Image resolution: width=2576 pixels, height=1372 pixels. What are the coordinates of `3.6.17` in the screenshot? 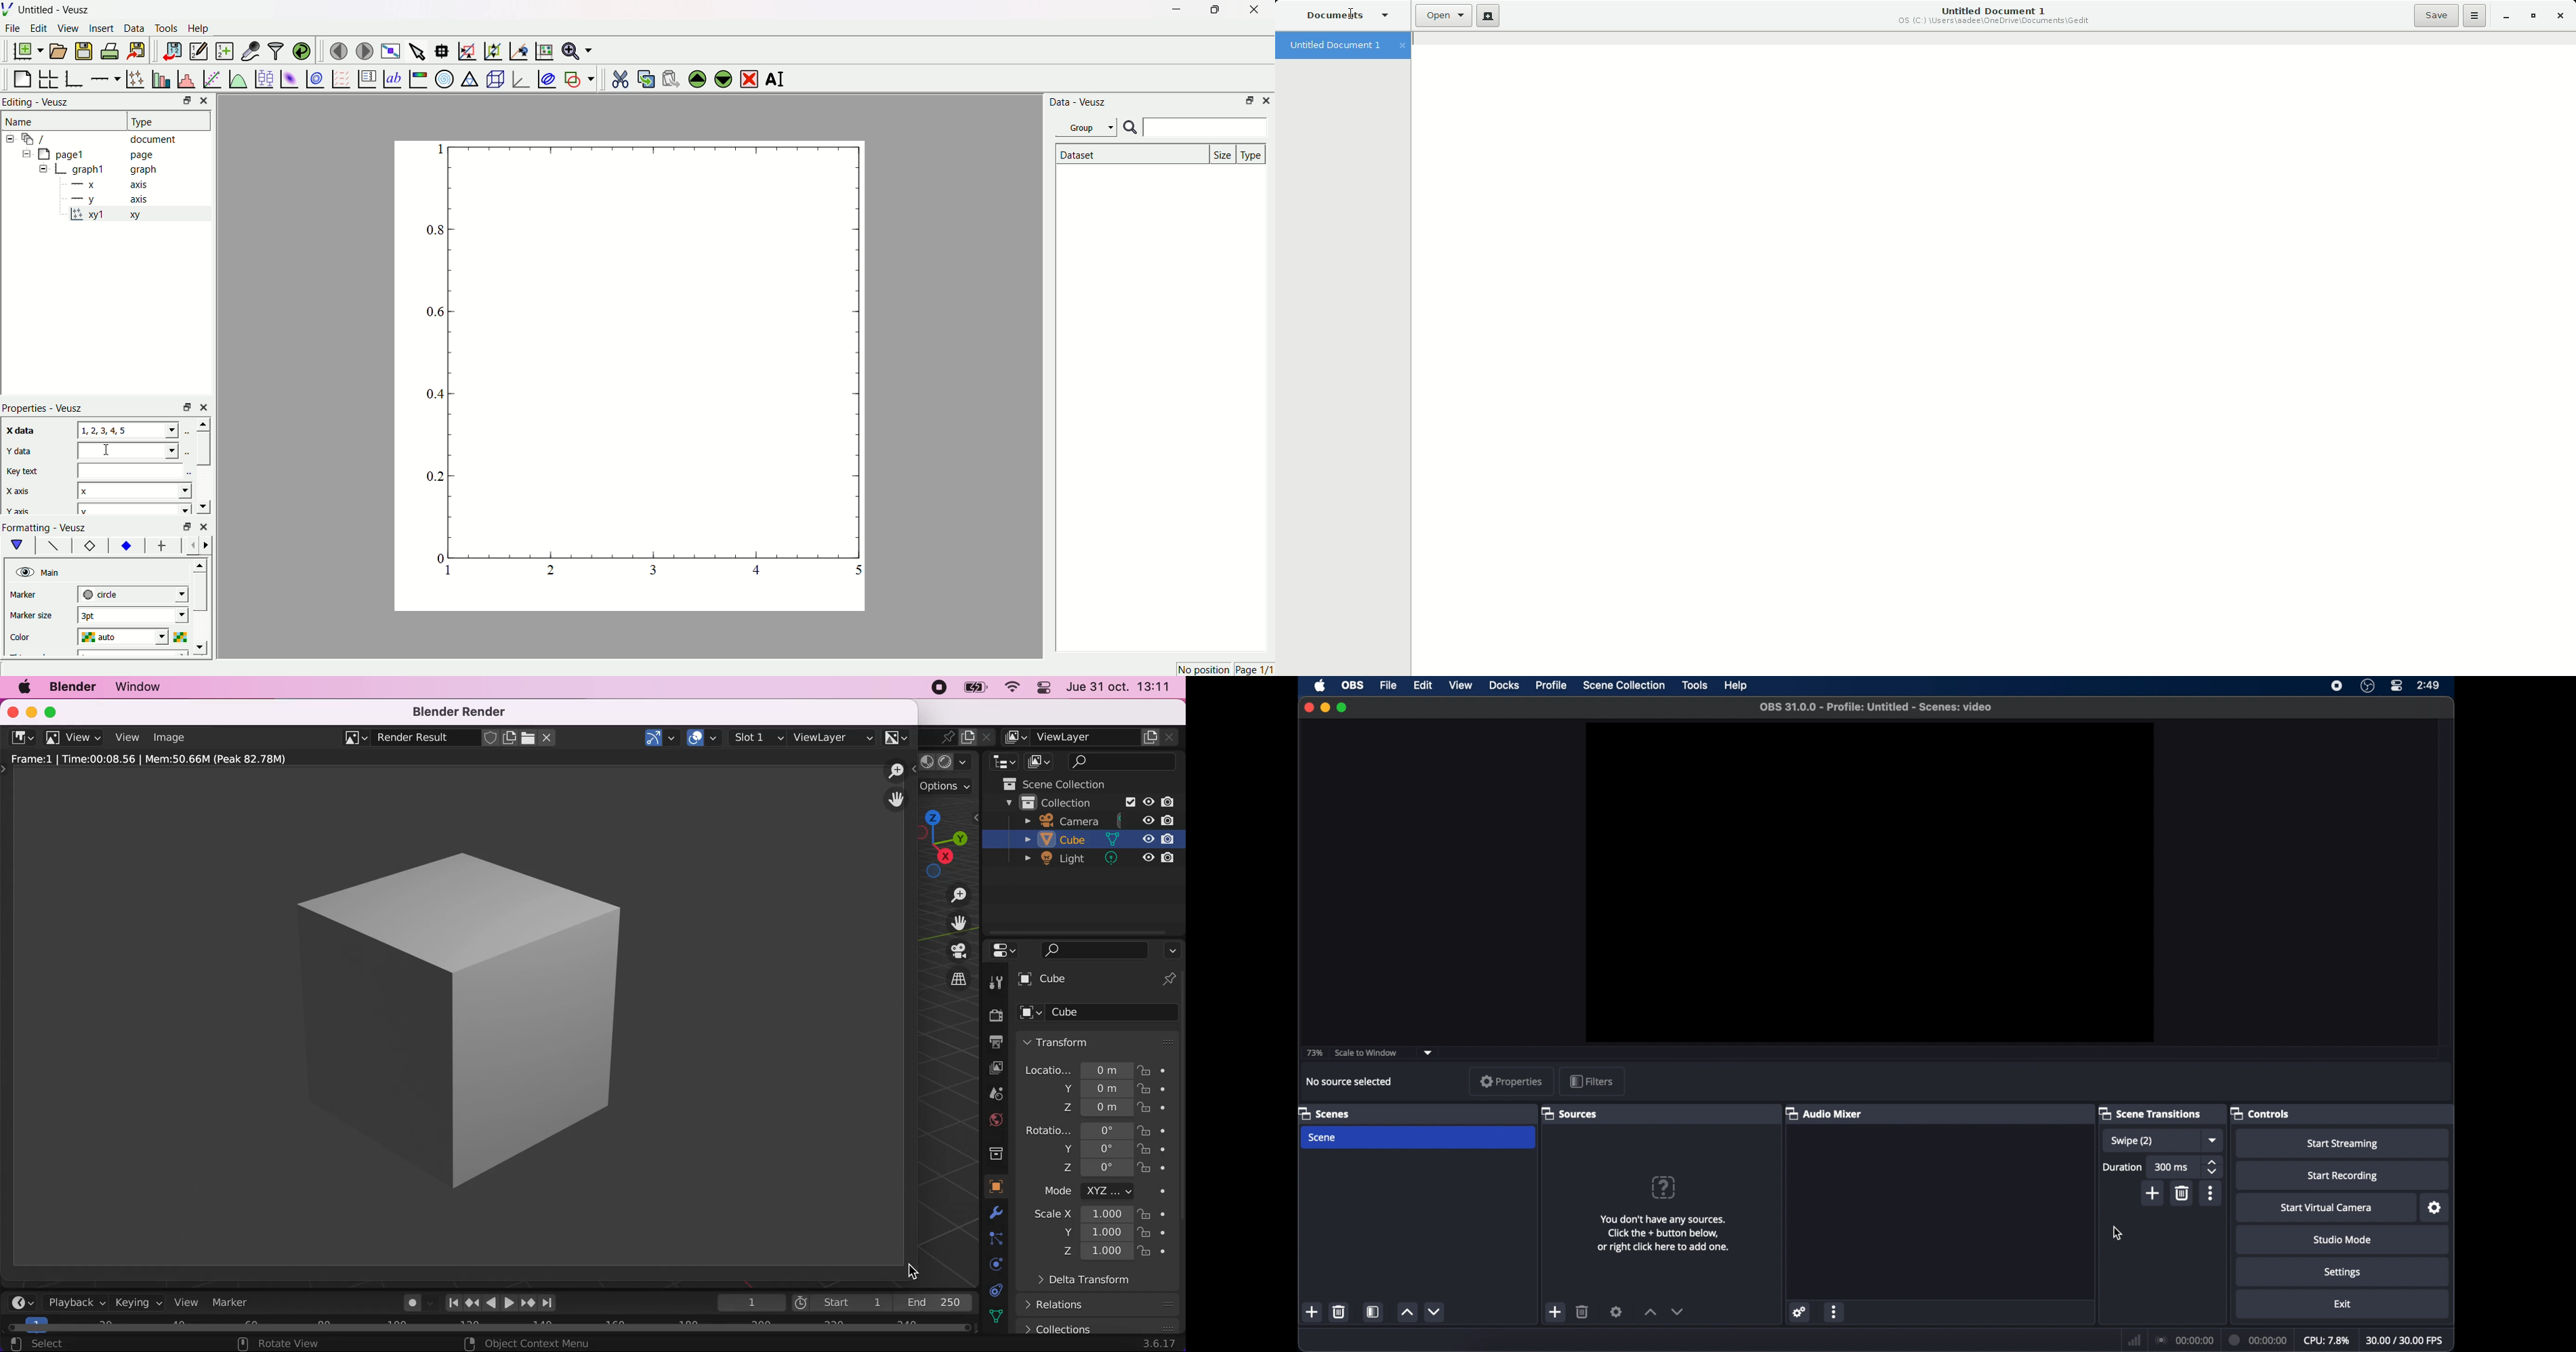 It's located at (1157, 1346).